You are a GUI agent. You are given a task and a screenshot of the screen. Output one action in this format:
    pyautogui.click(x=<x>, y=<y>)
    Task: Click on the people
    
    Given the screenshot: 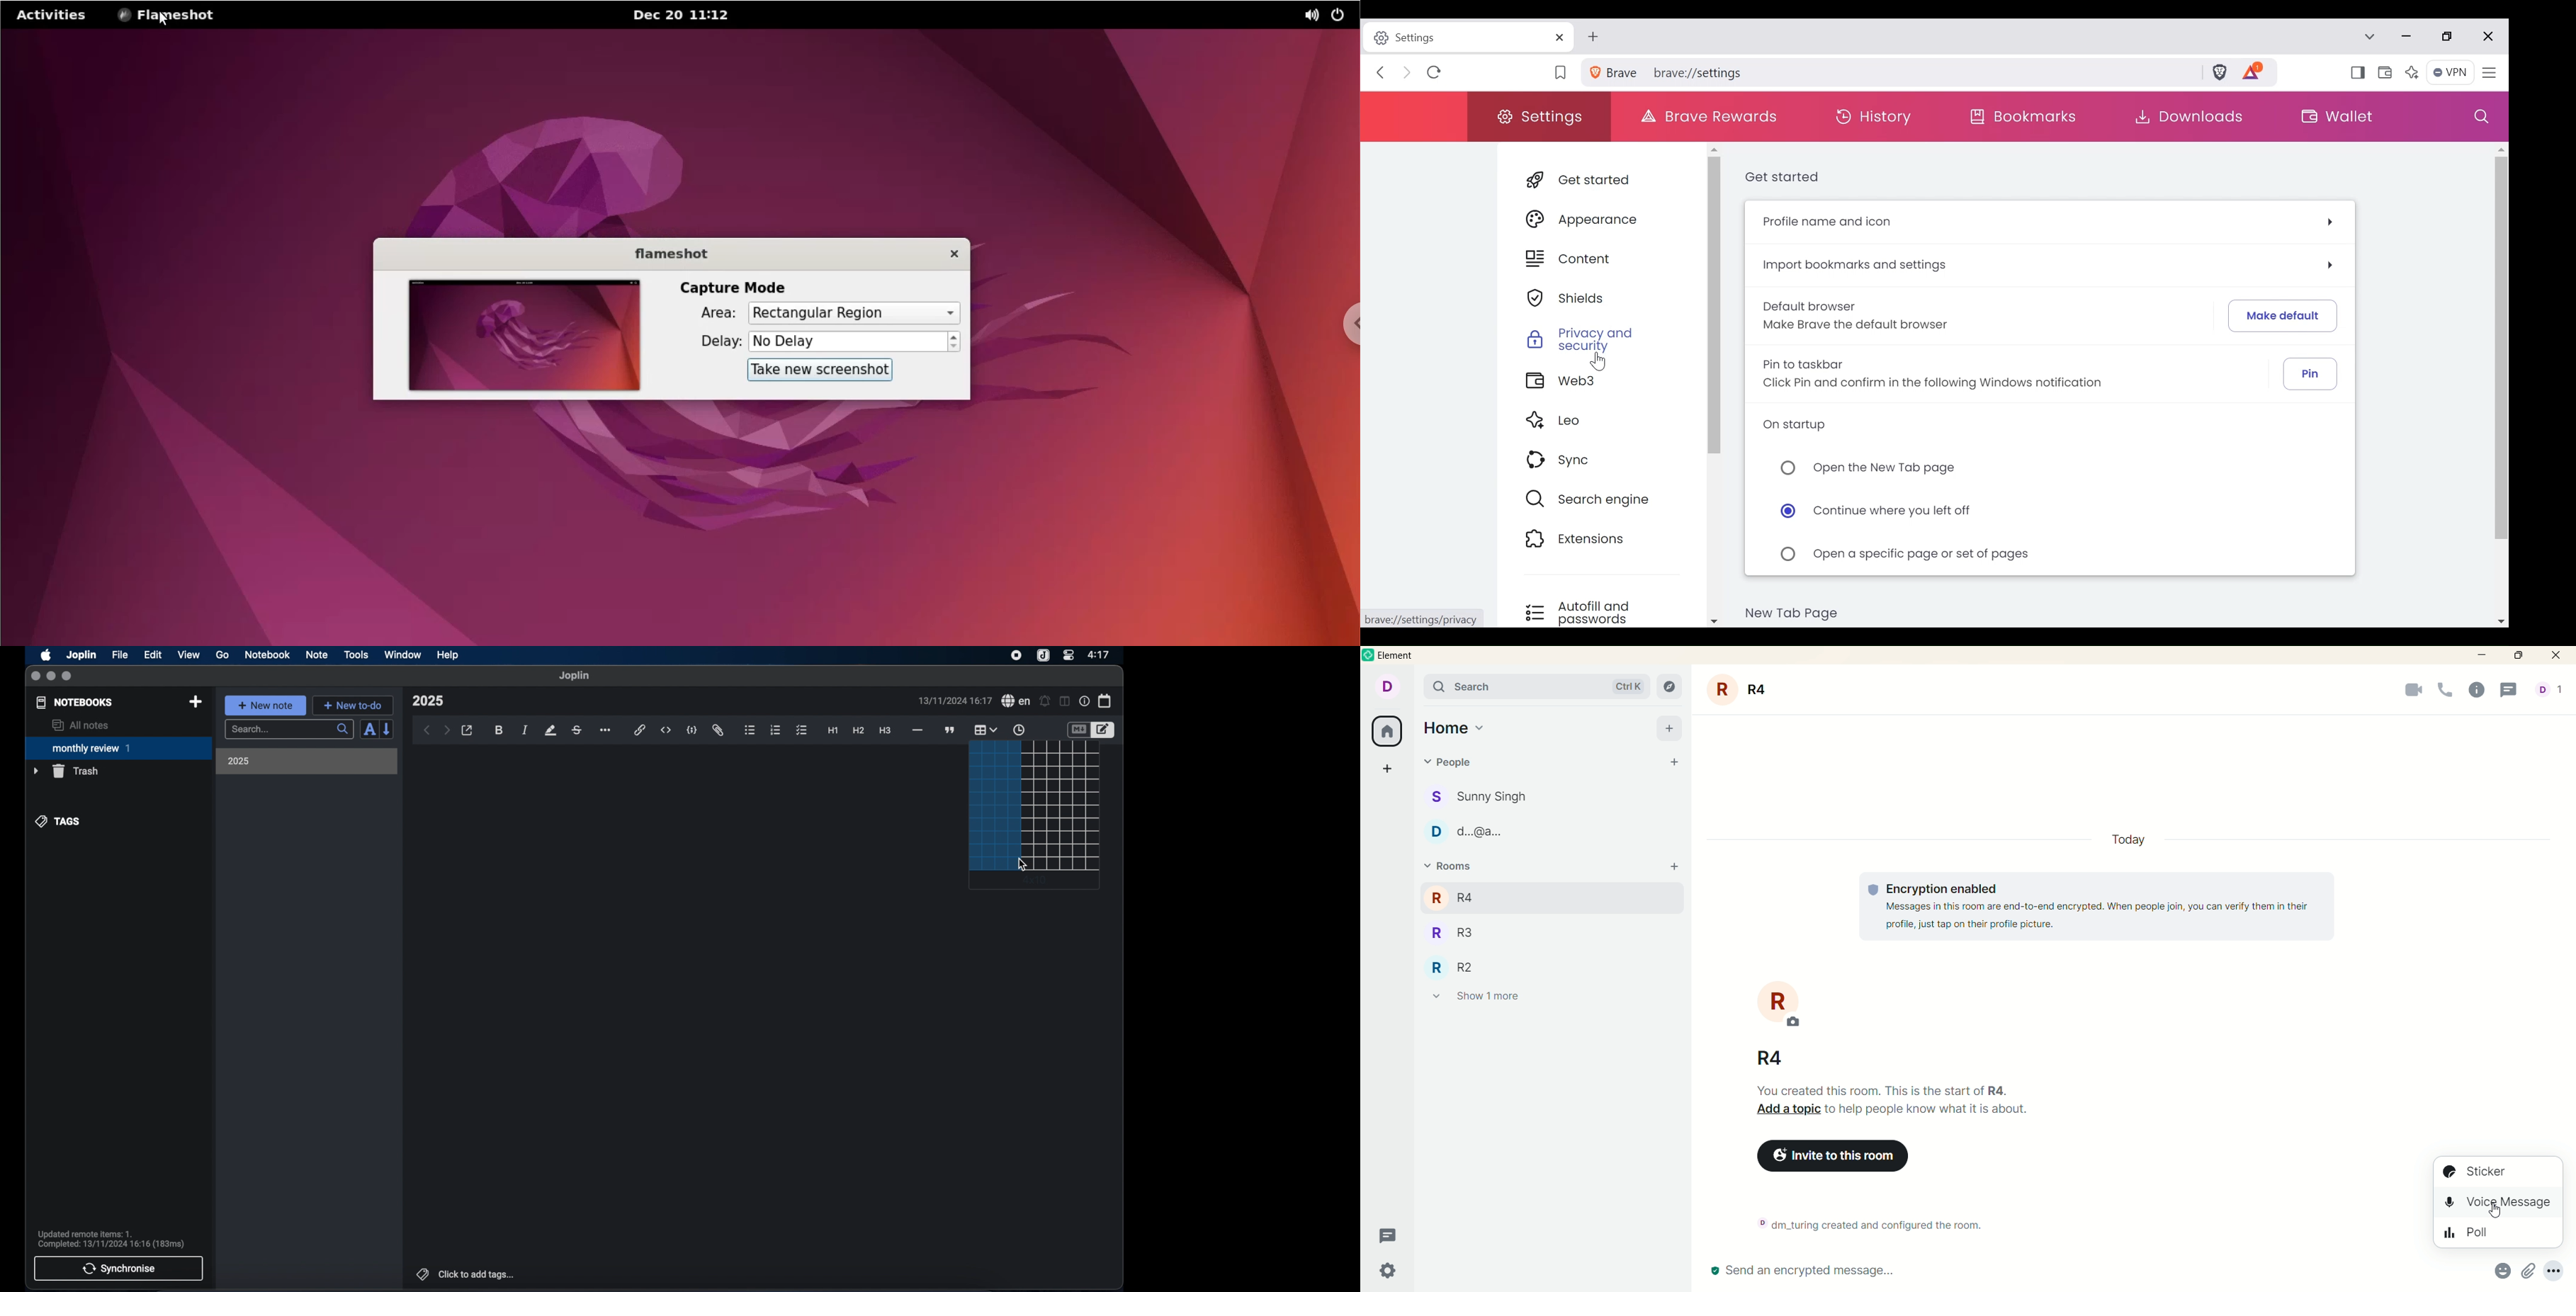 What is the action you would take?
    pyautogui.click(x=1453, y=762)
    